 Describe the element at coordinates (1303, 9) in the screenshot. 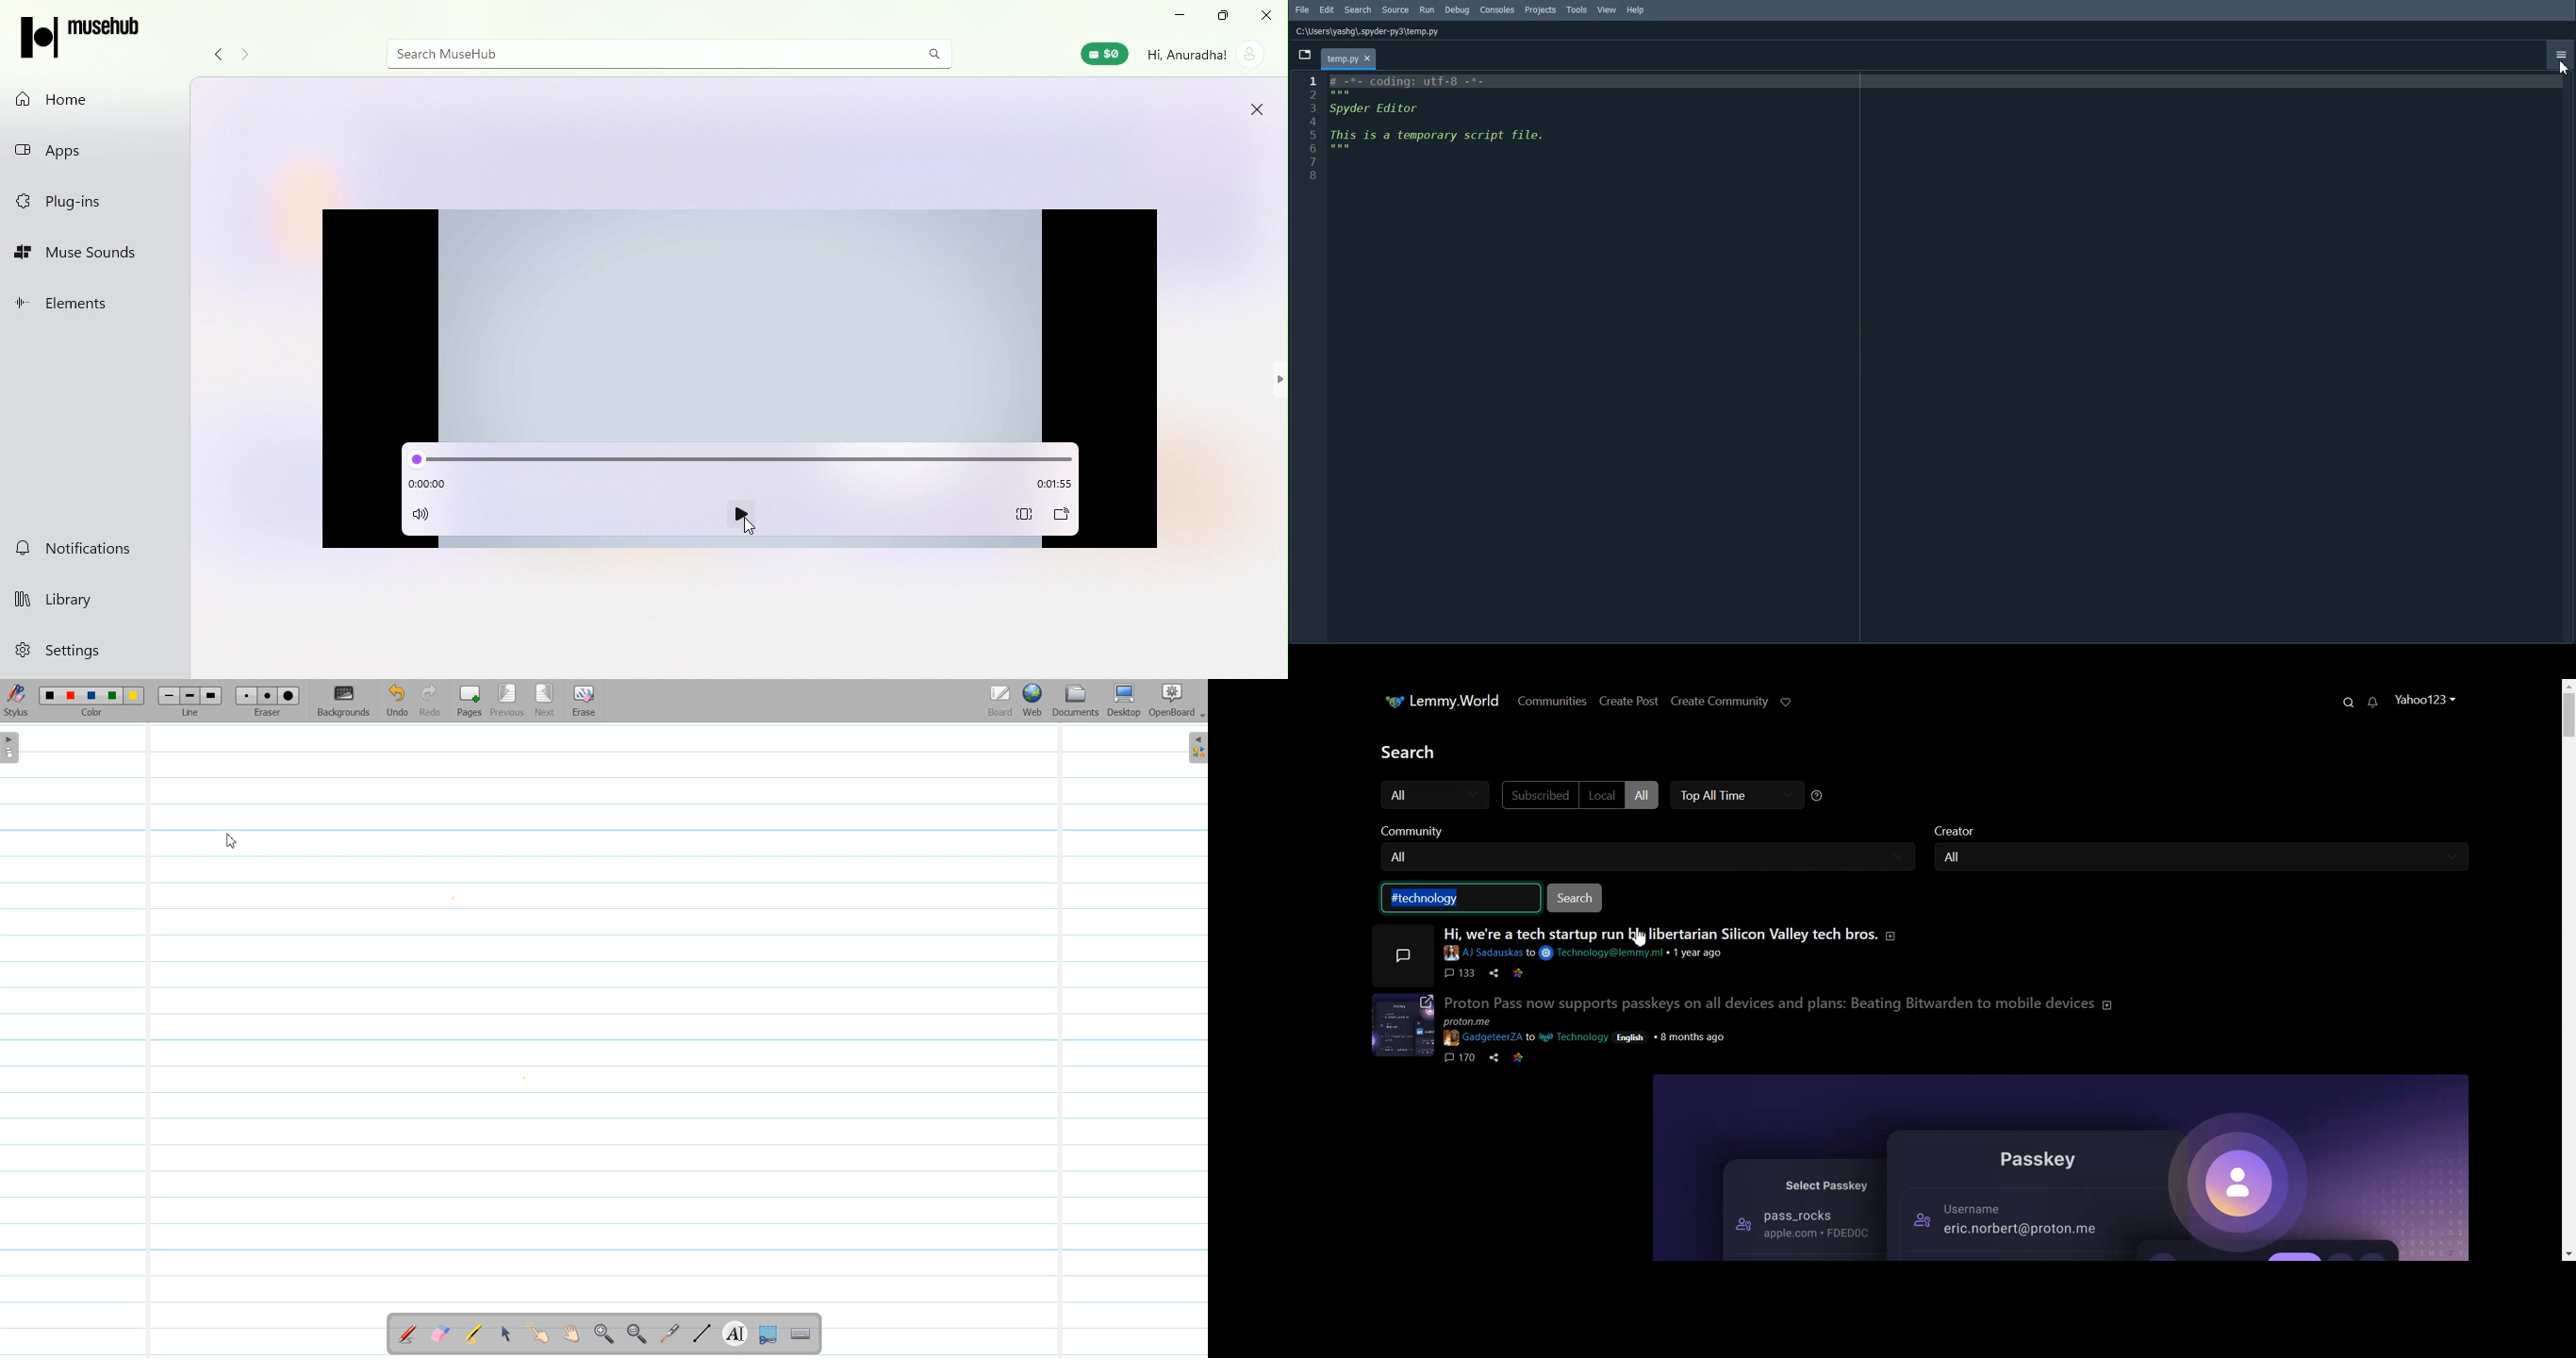

I see `File` at that location.